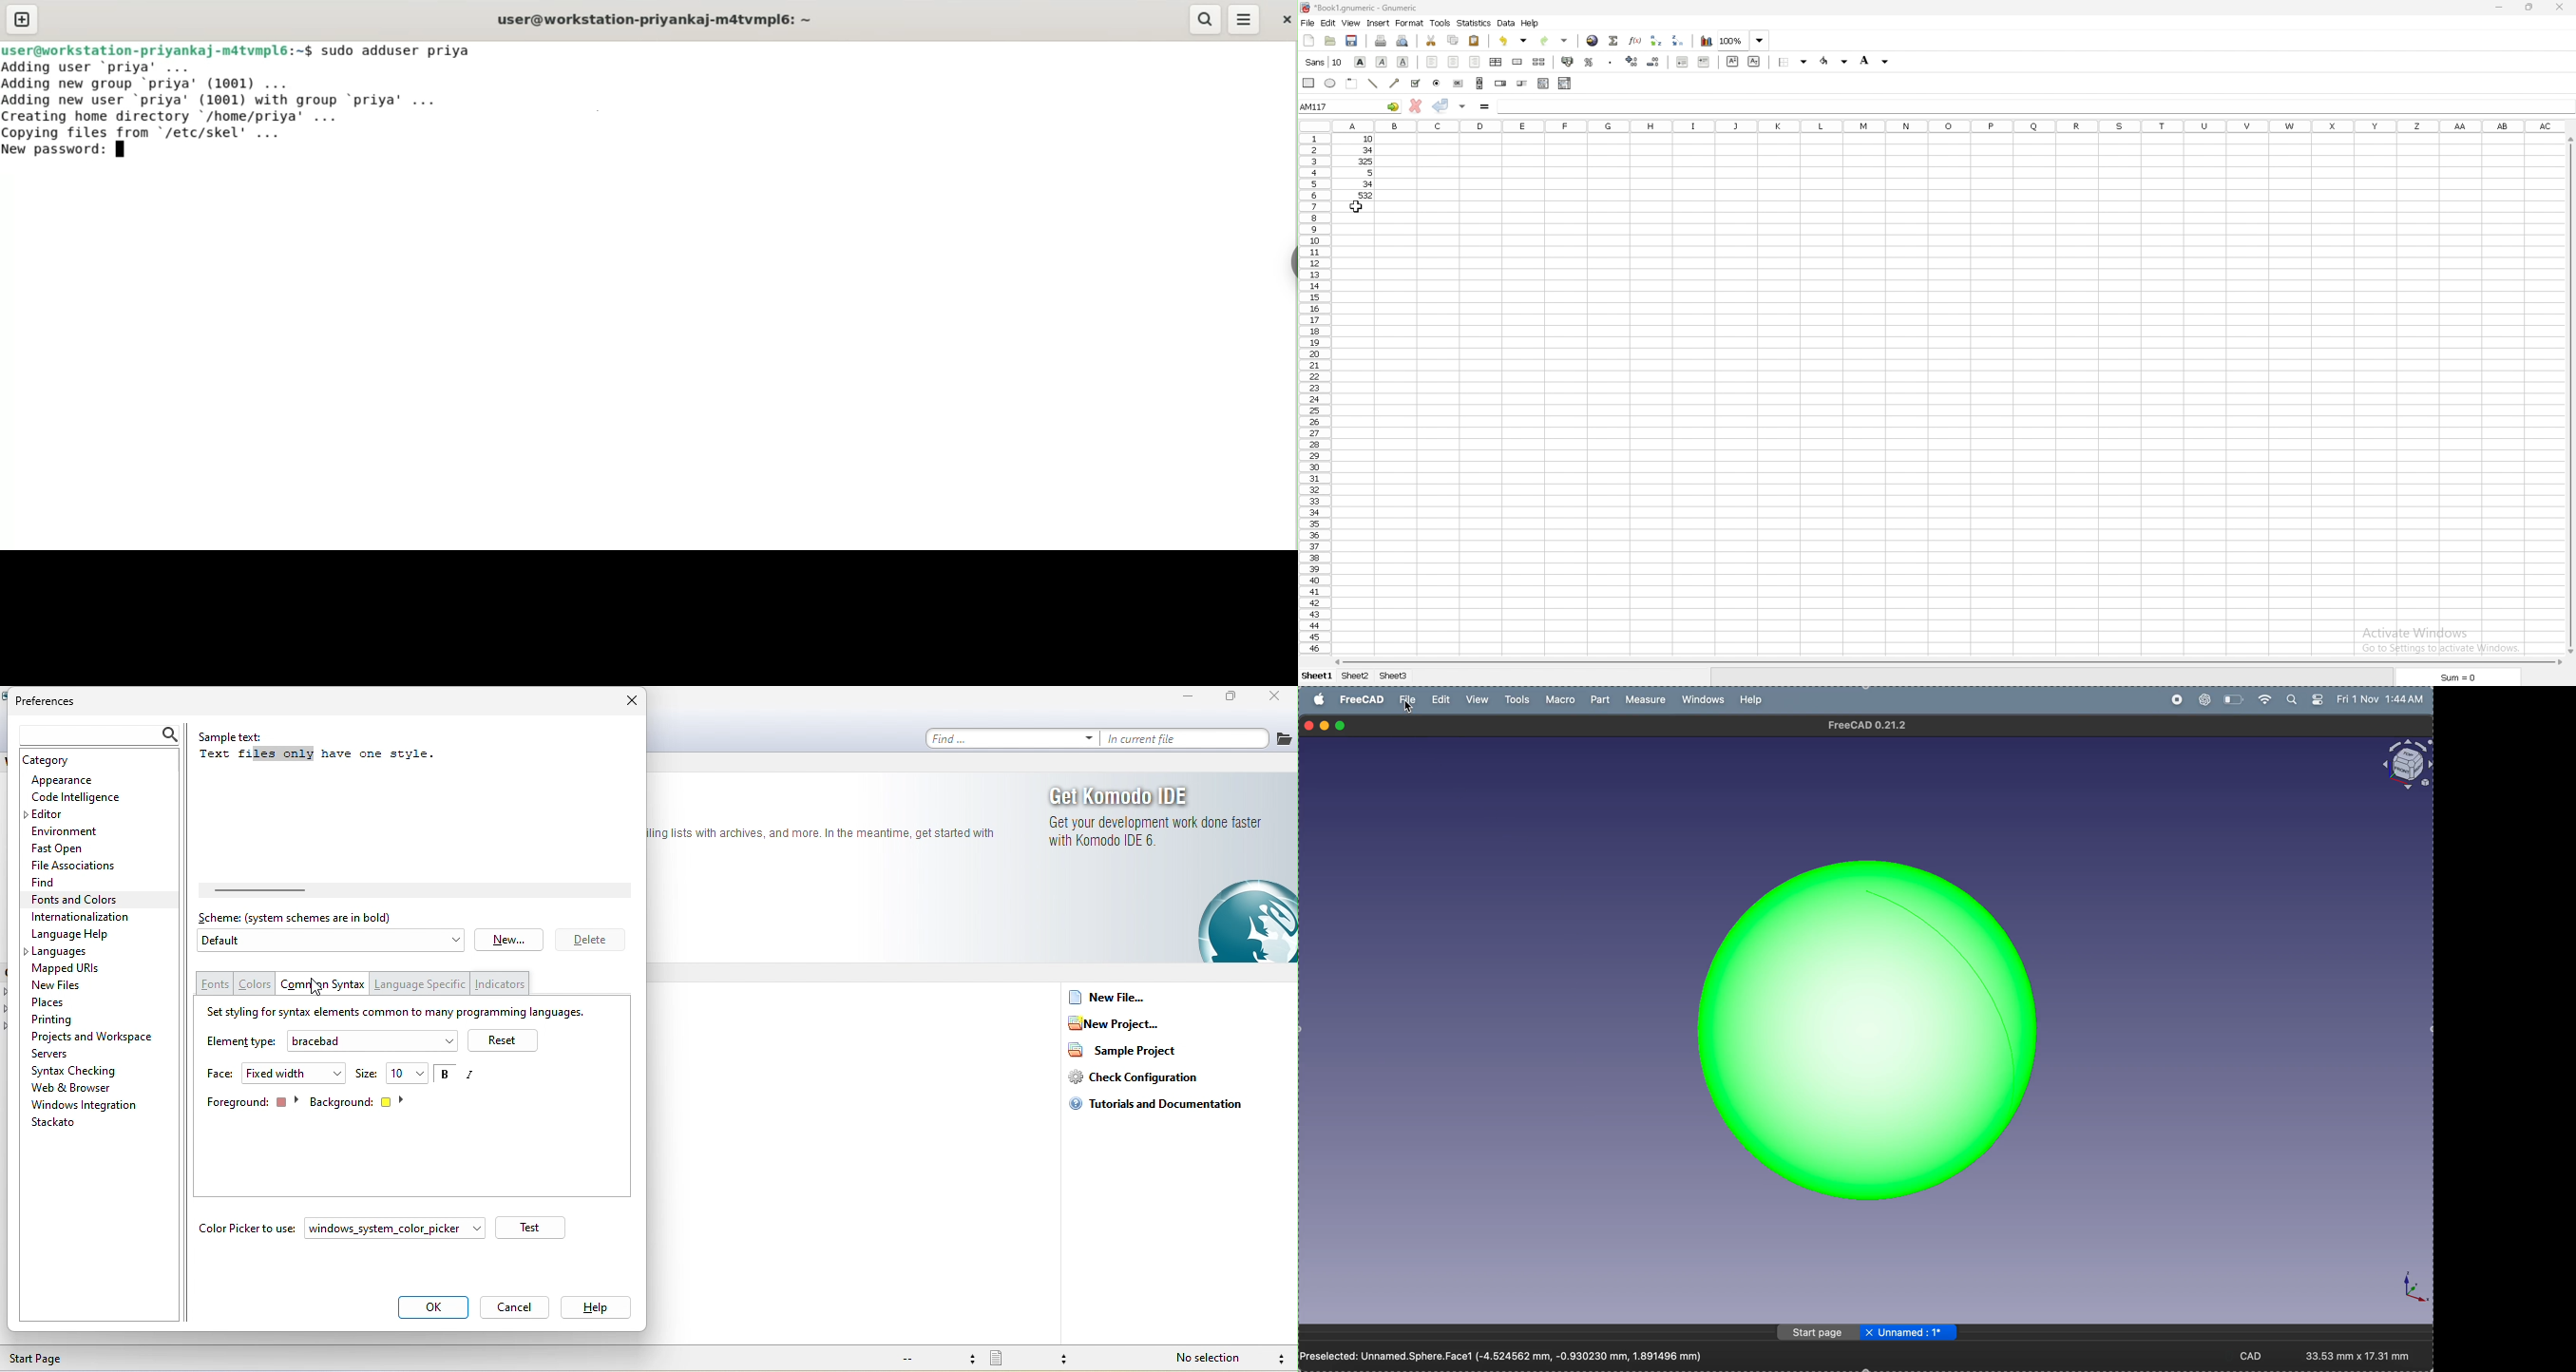  What do you see at coordinates (335, 750) in the screenshot?
I see `sample text` at bounding box center [335, 750].